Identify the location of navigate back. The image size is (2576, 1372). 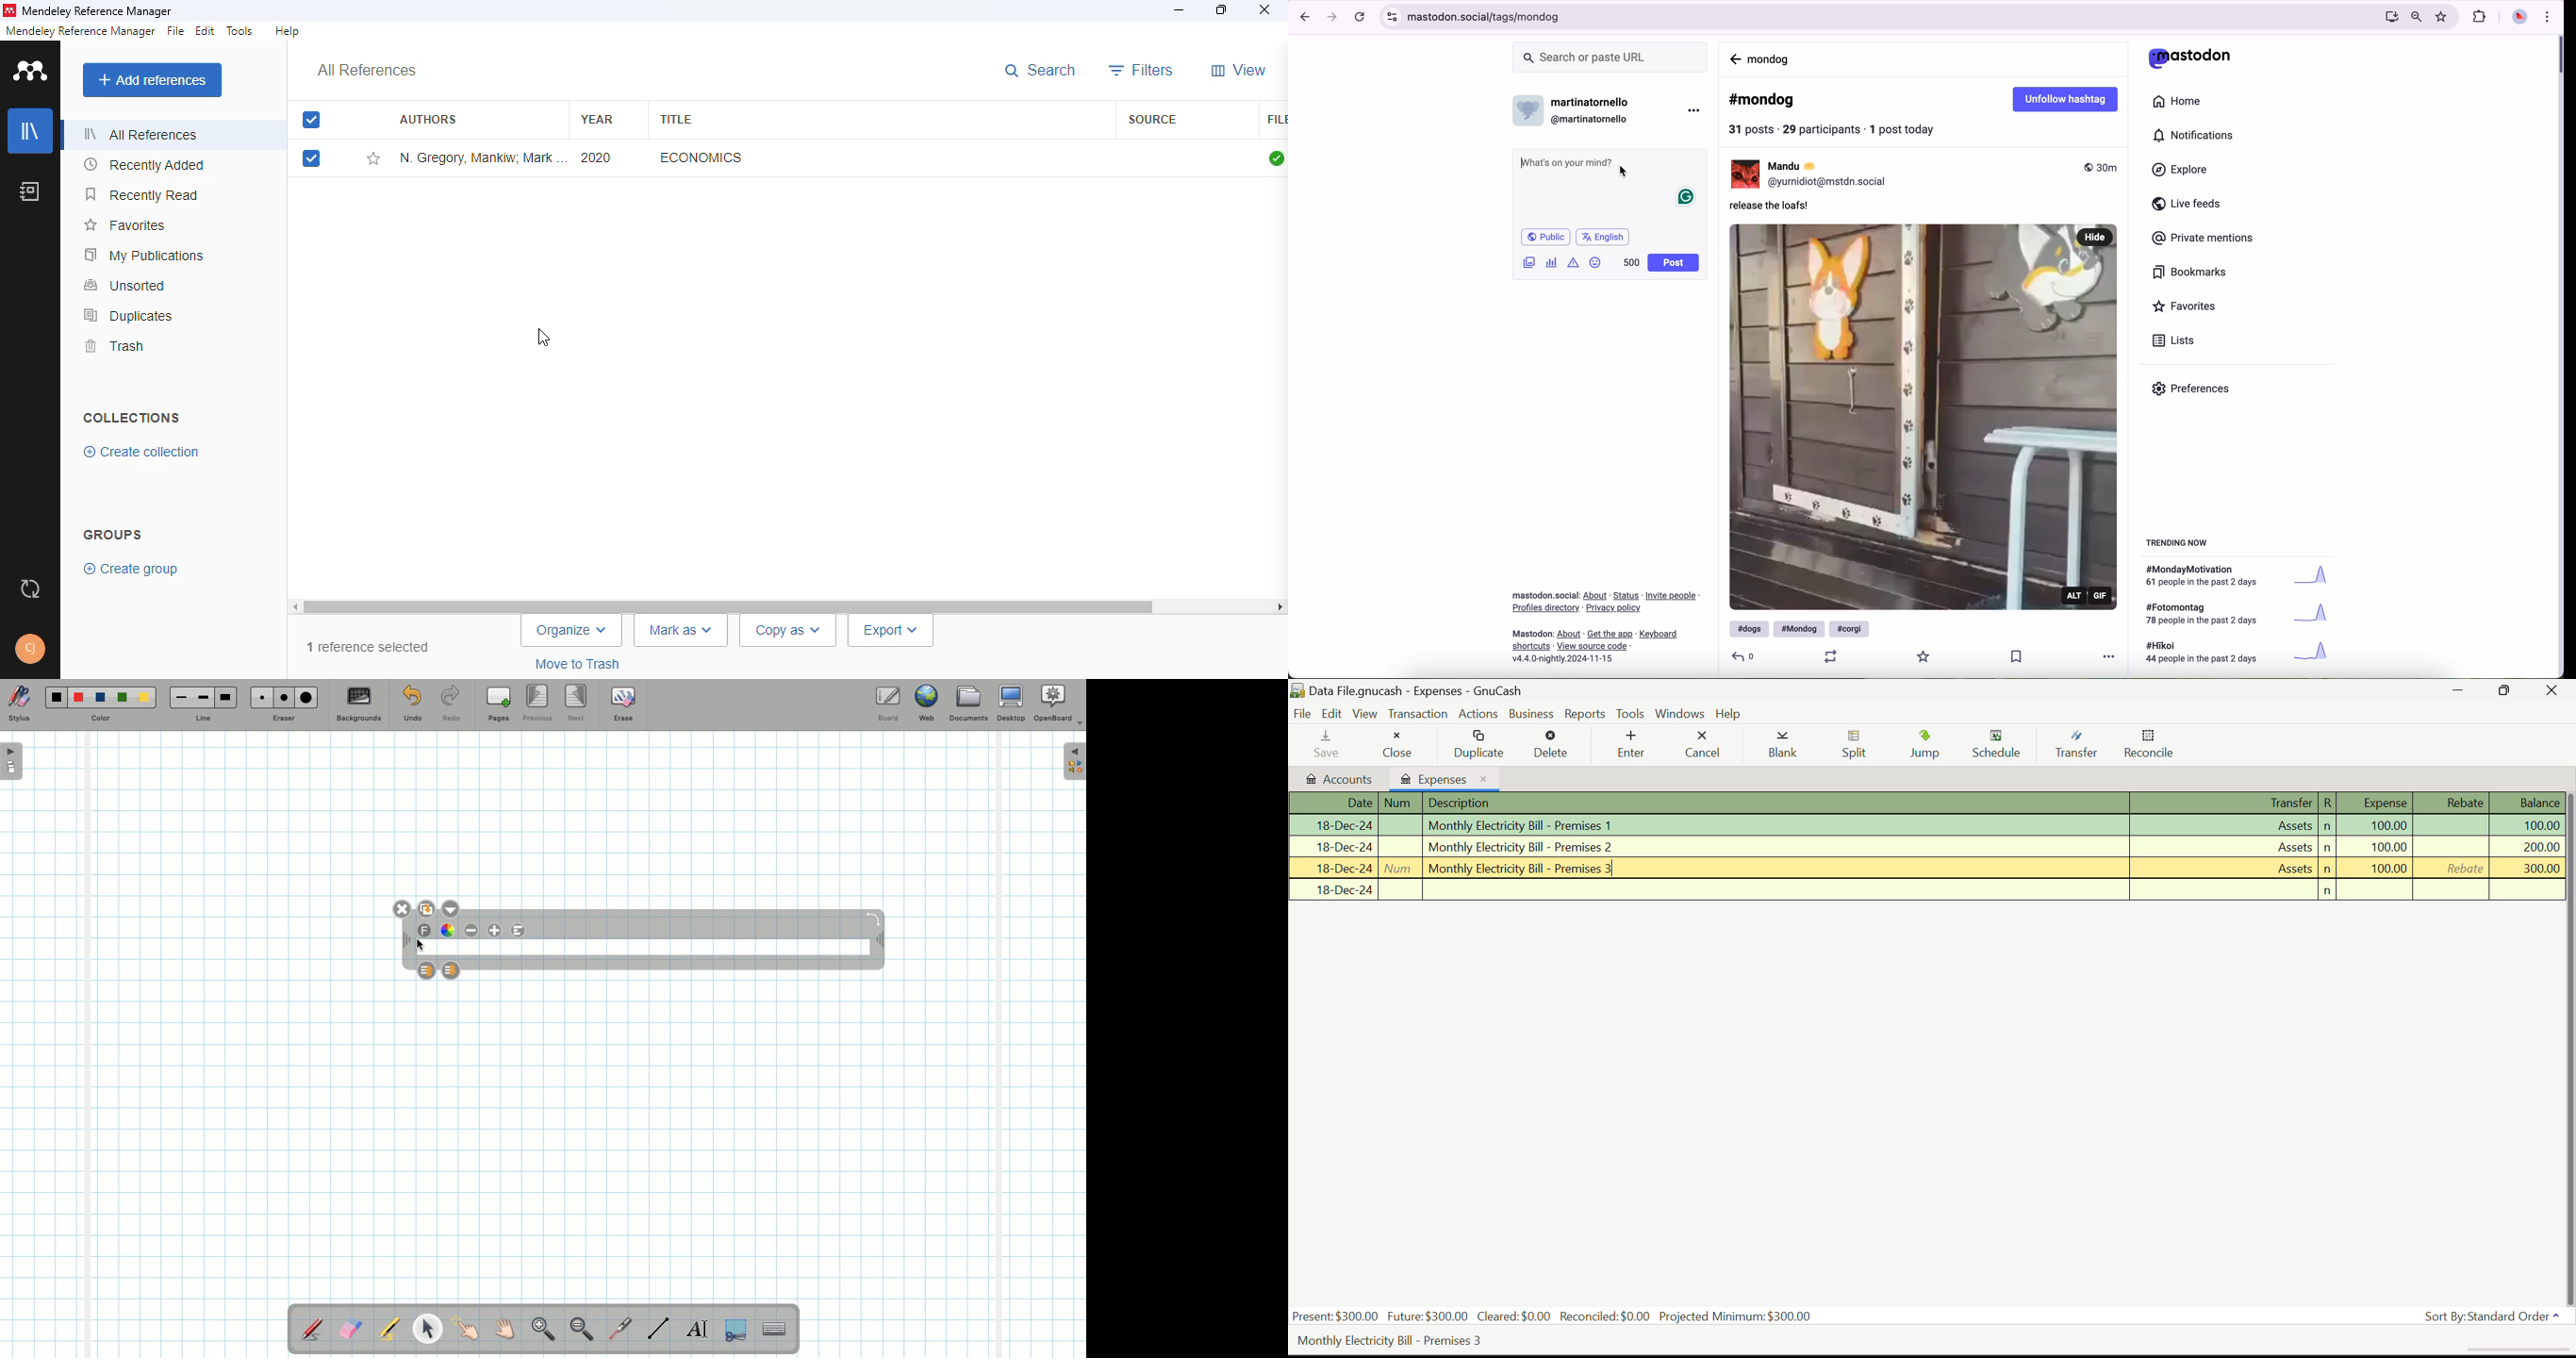
(1303, 17).